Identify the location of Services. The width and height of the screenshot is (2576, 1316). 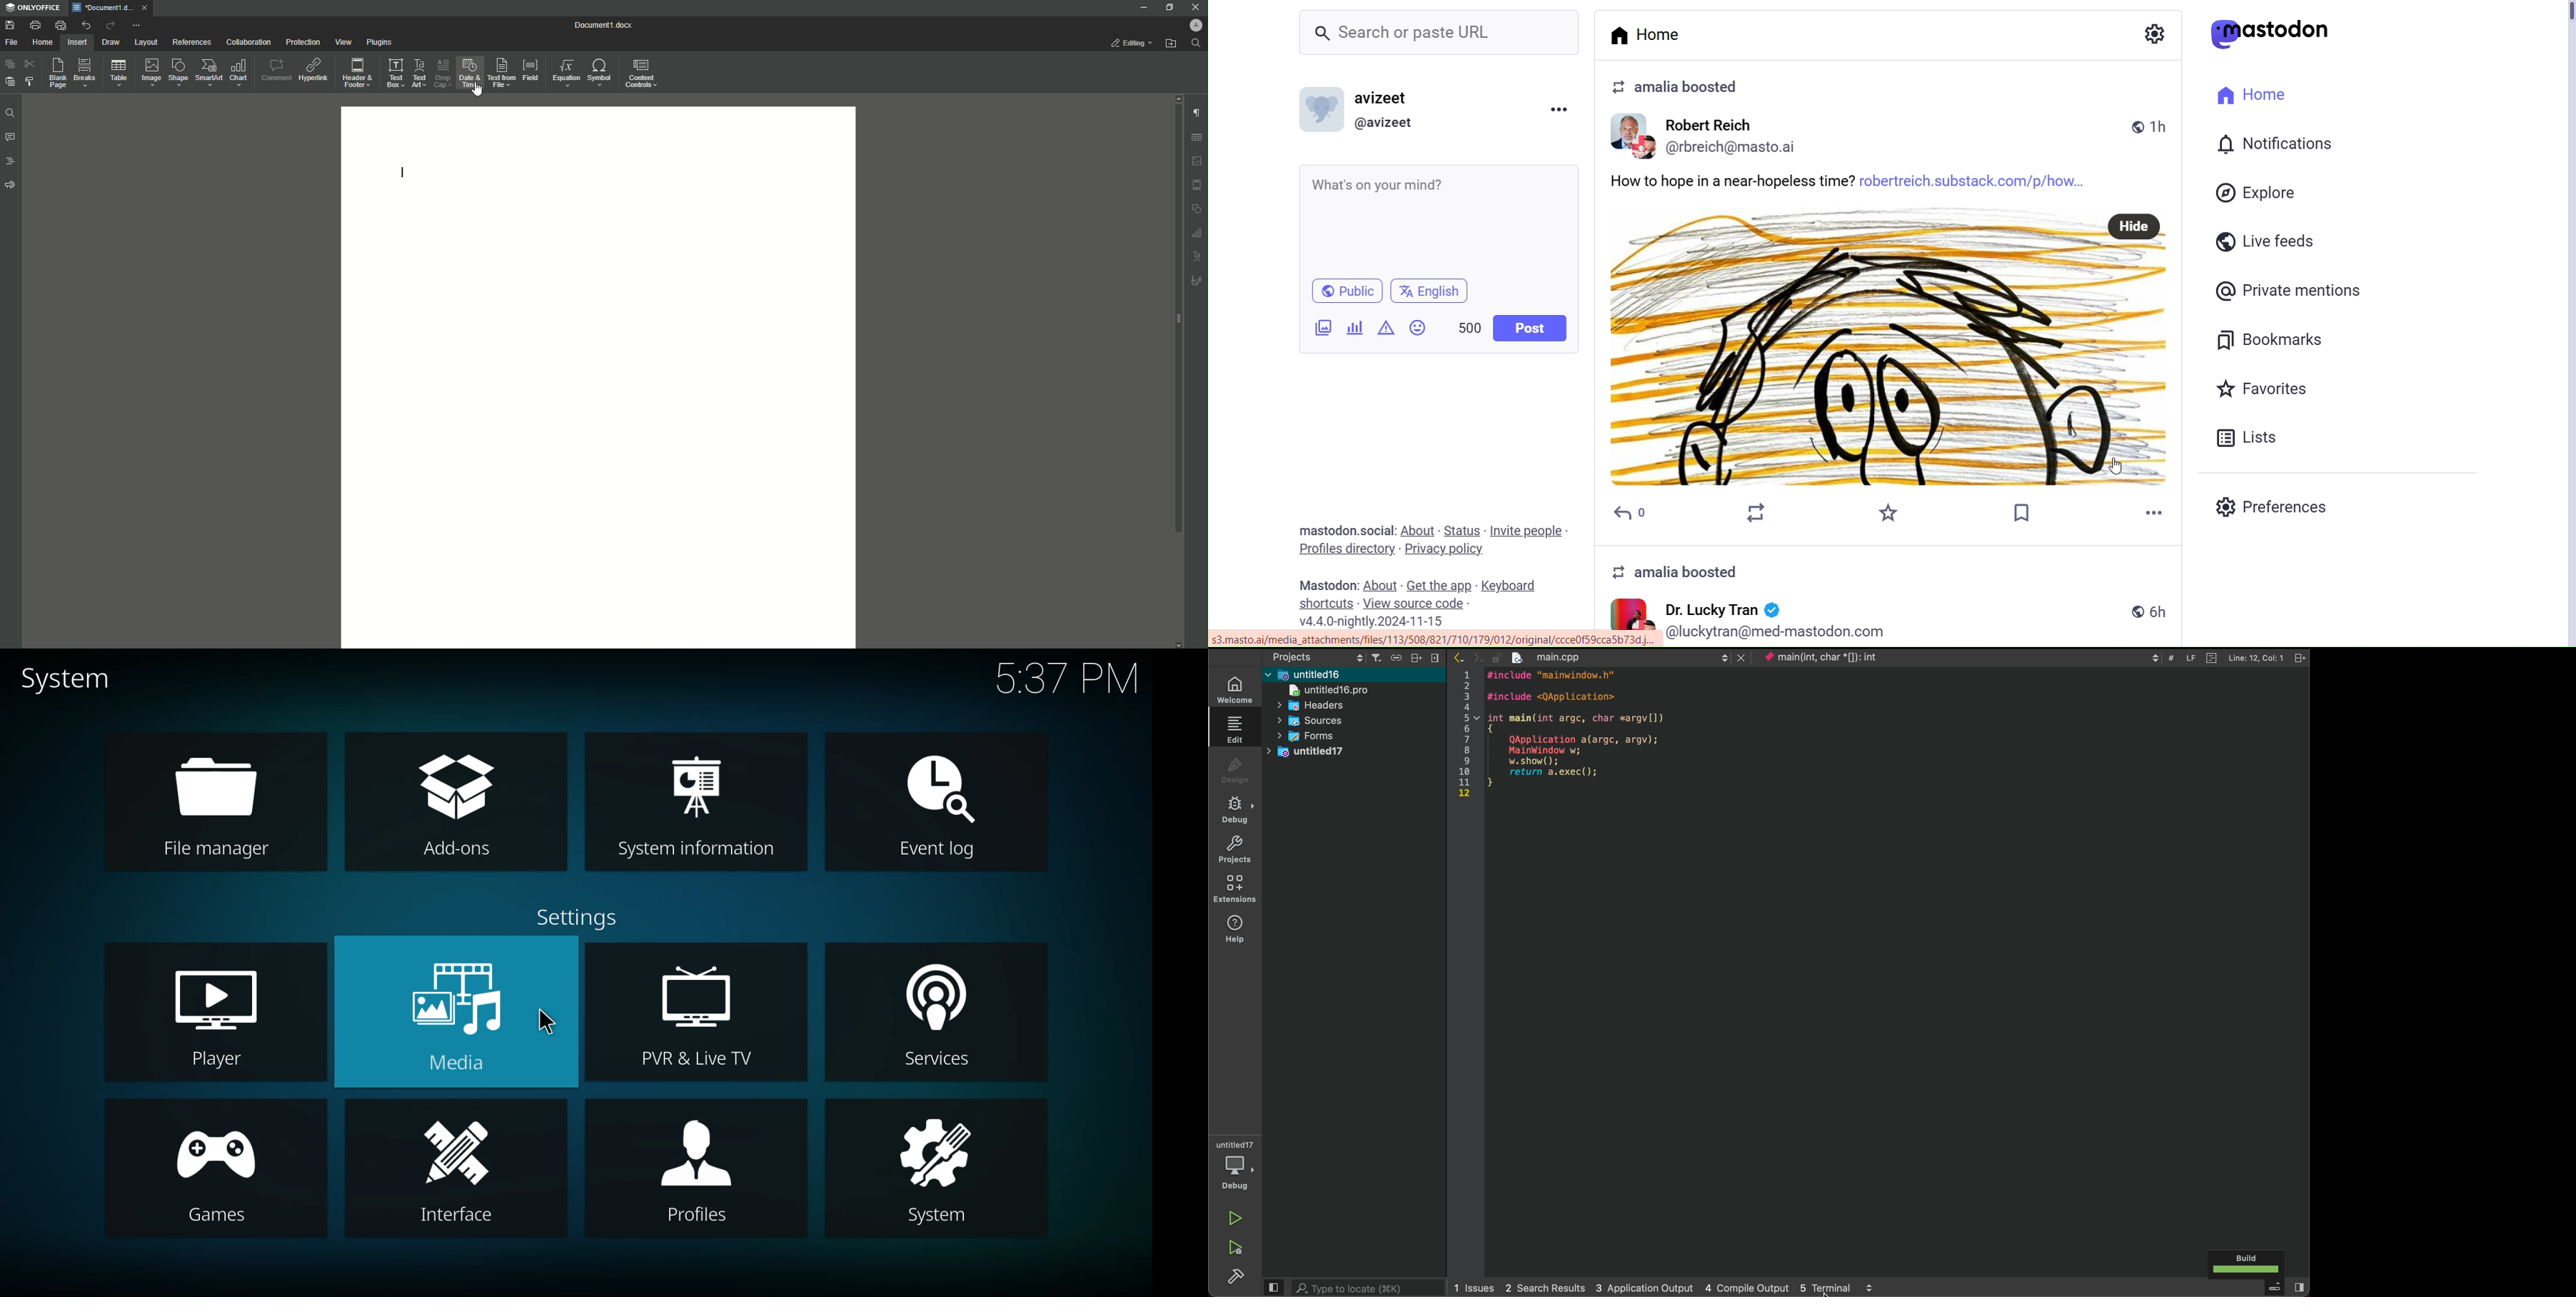
(939, 1063).